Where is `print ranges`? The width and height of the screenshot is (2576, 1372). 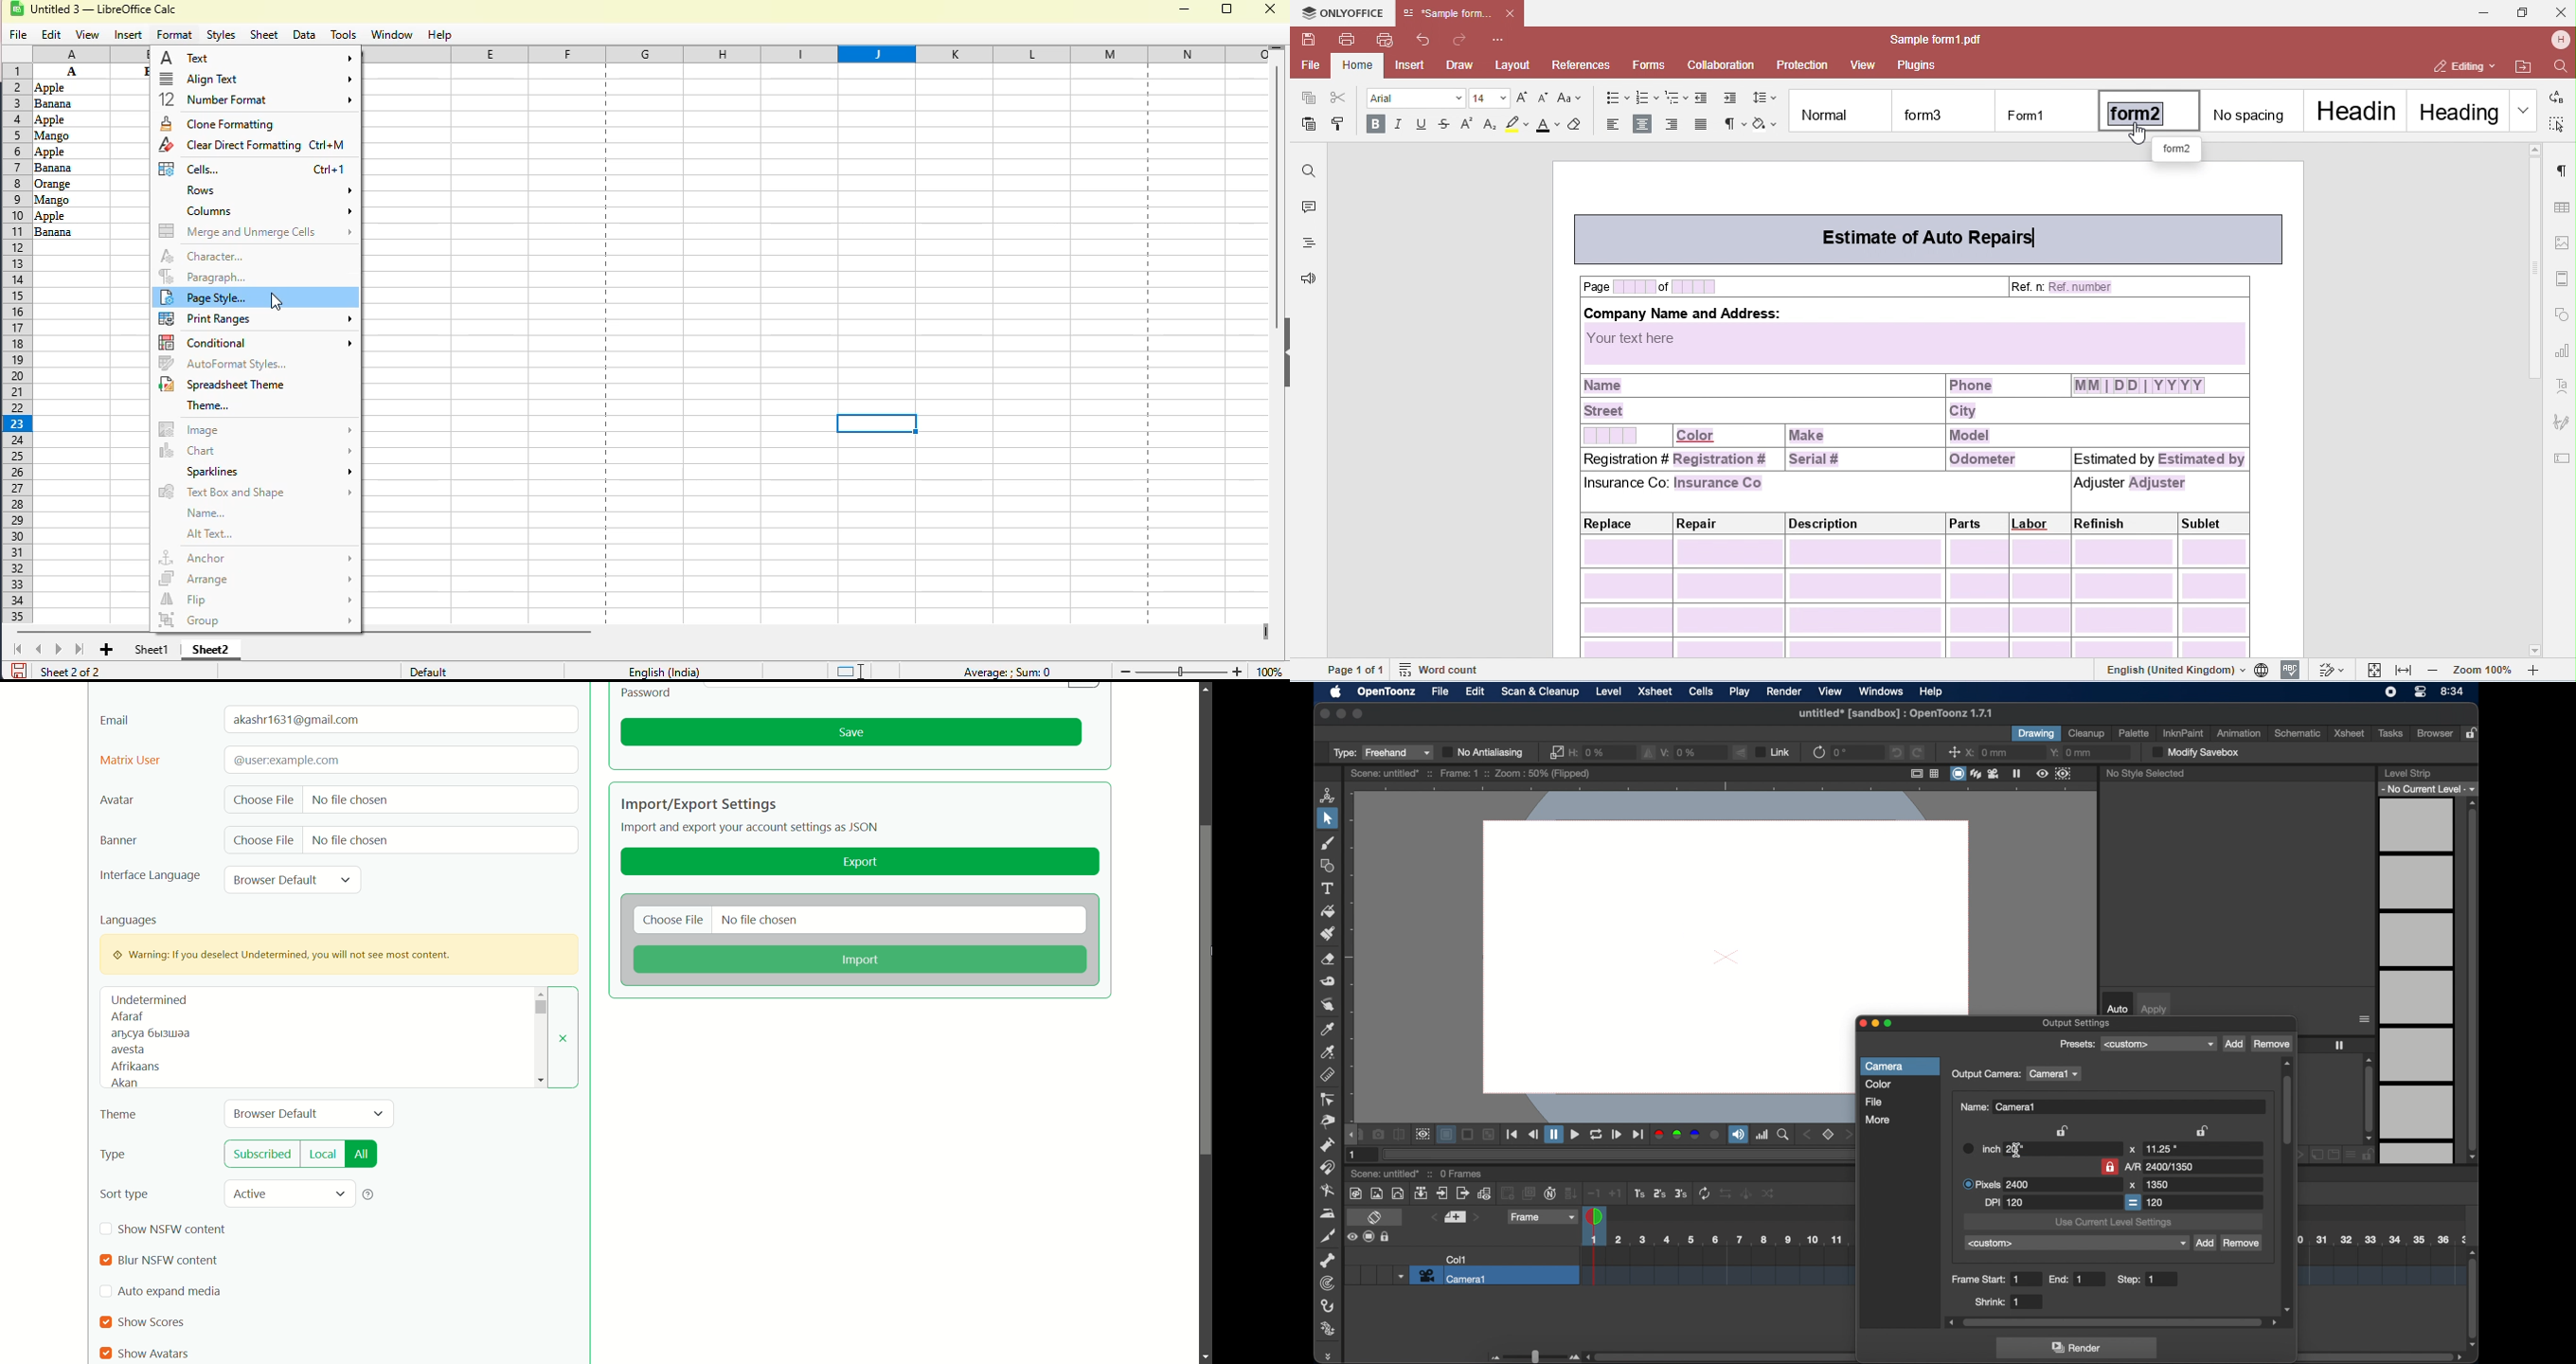 print ranges is located at coordinates (256, 318).